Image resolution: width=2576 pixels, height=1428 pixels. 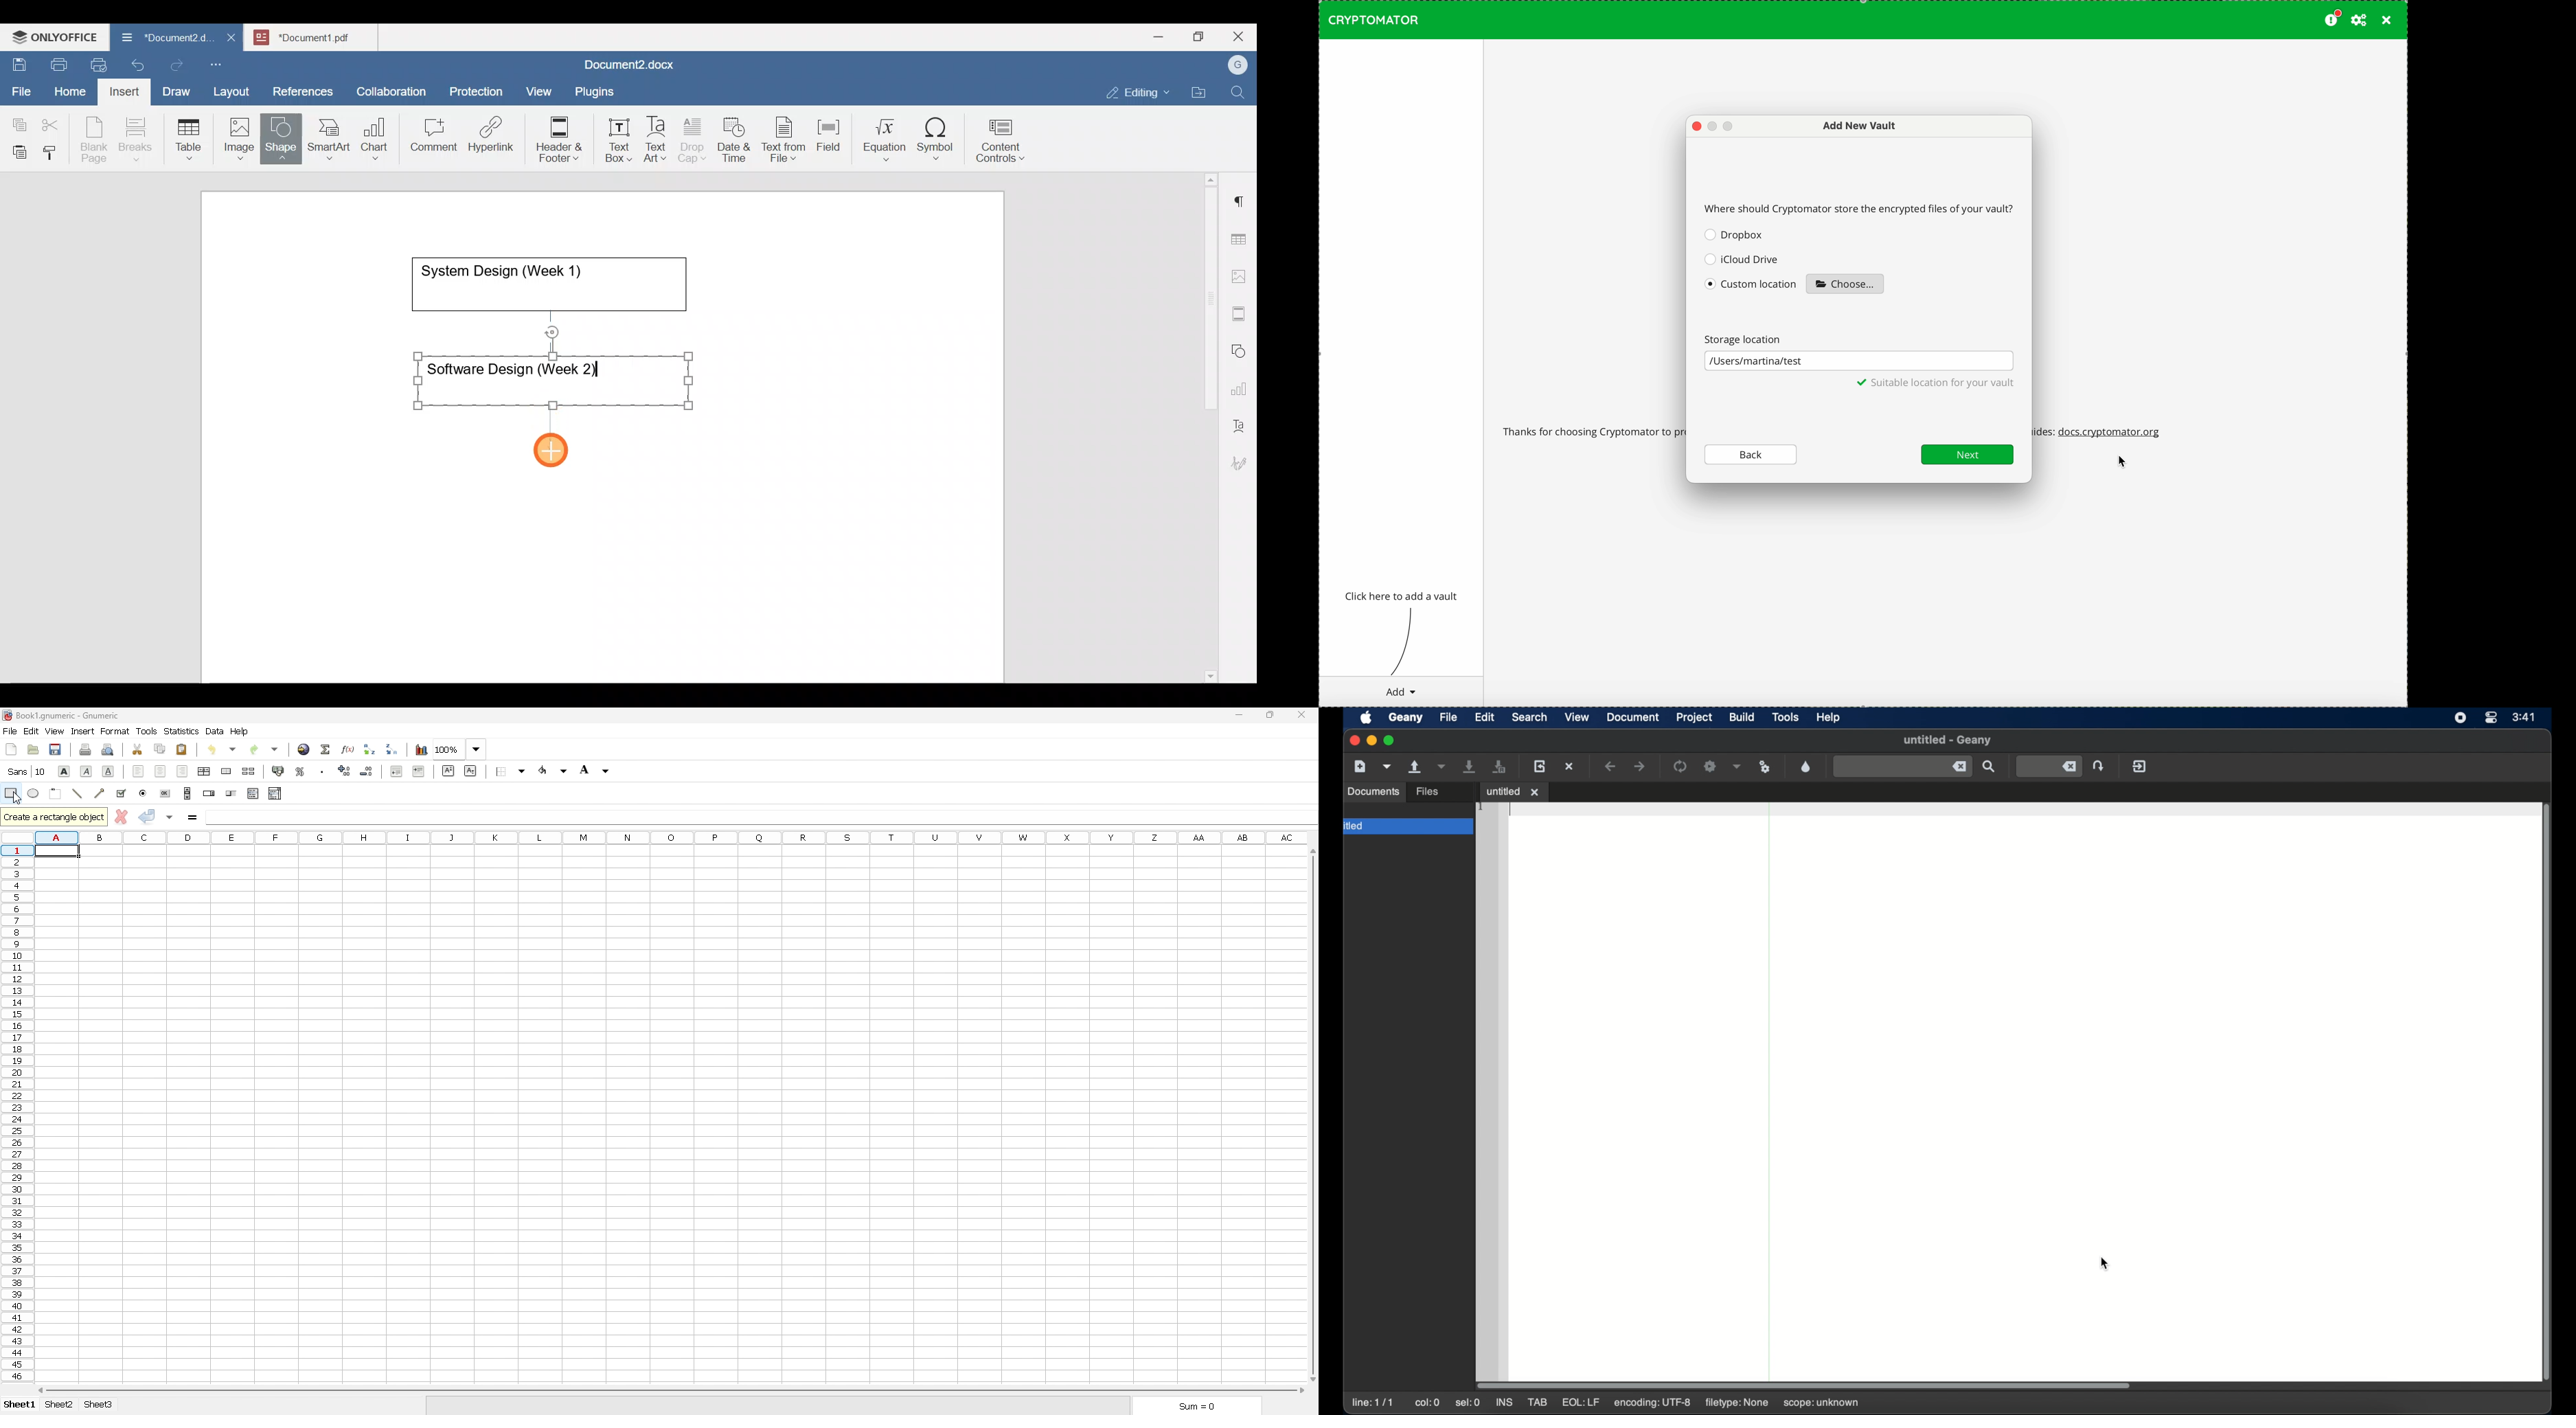 I want to click on scroll bar, so click(x=1312, y=1116).